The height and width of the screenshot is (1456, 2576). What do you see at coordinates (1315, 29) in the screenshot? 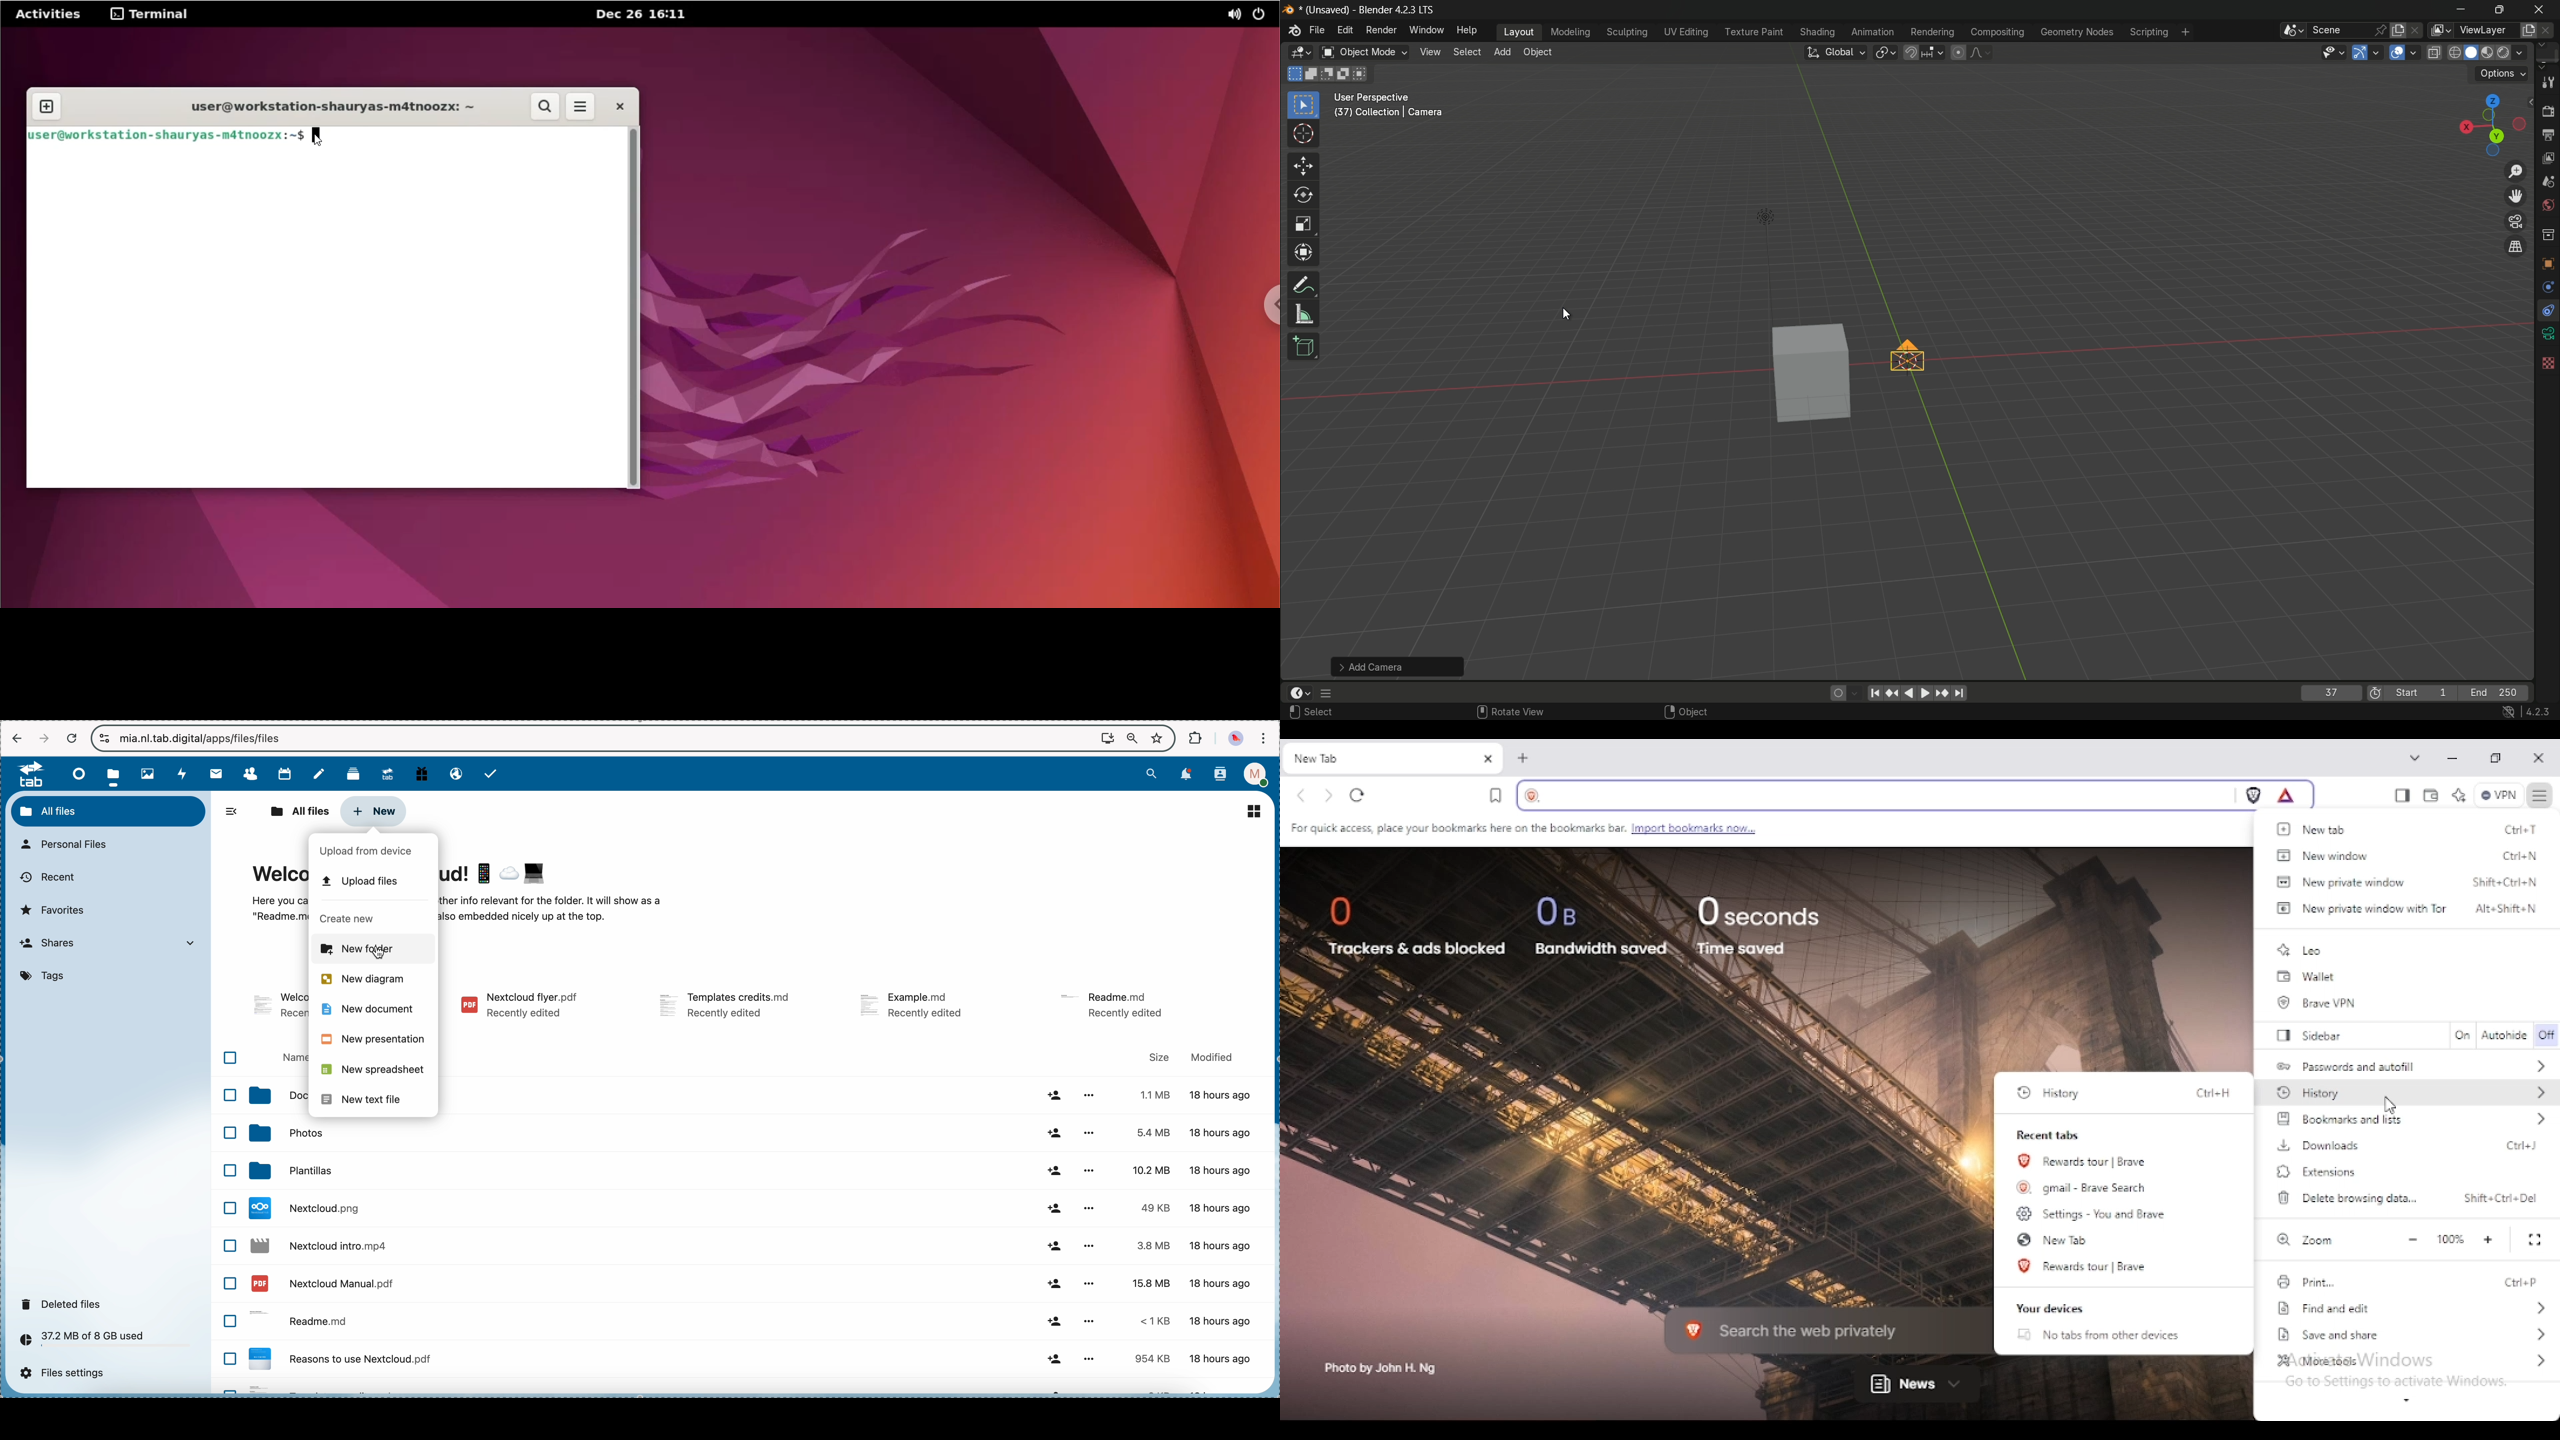
I see `file menu` at bounding box center [1315, 29].